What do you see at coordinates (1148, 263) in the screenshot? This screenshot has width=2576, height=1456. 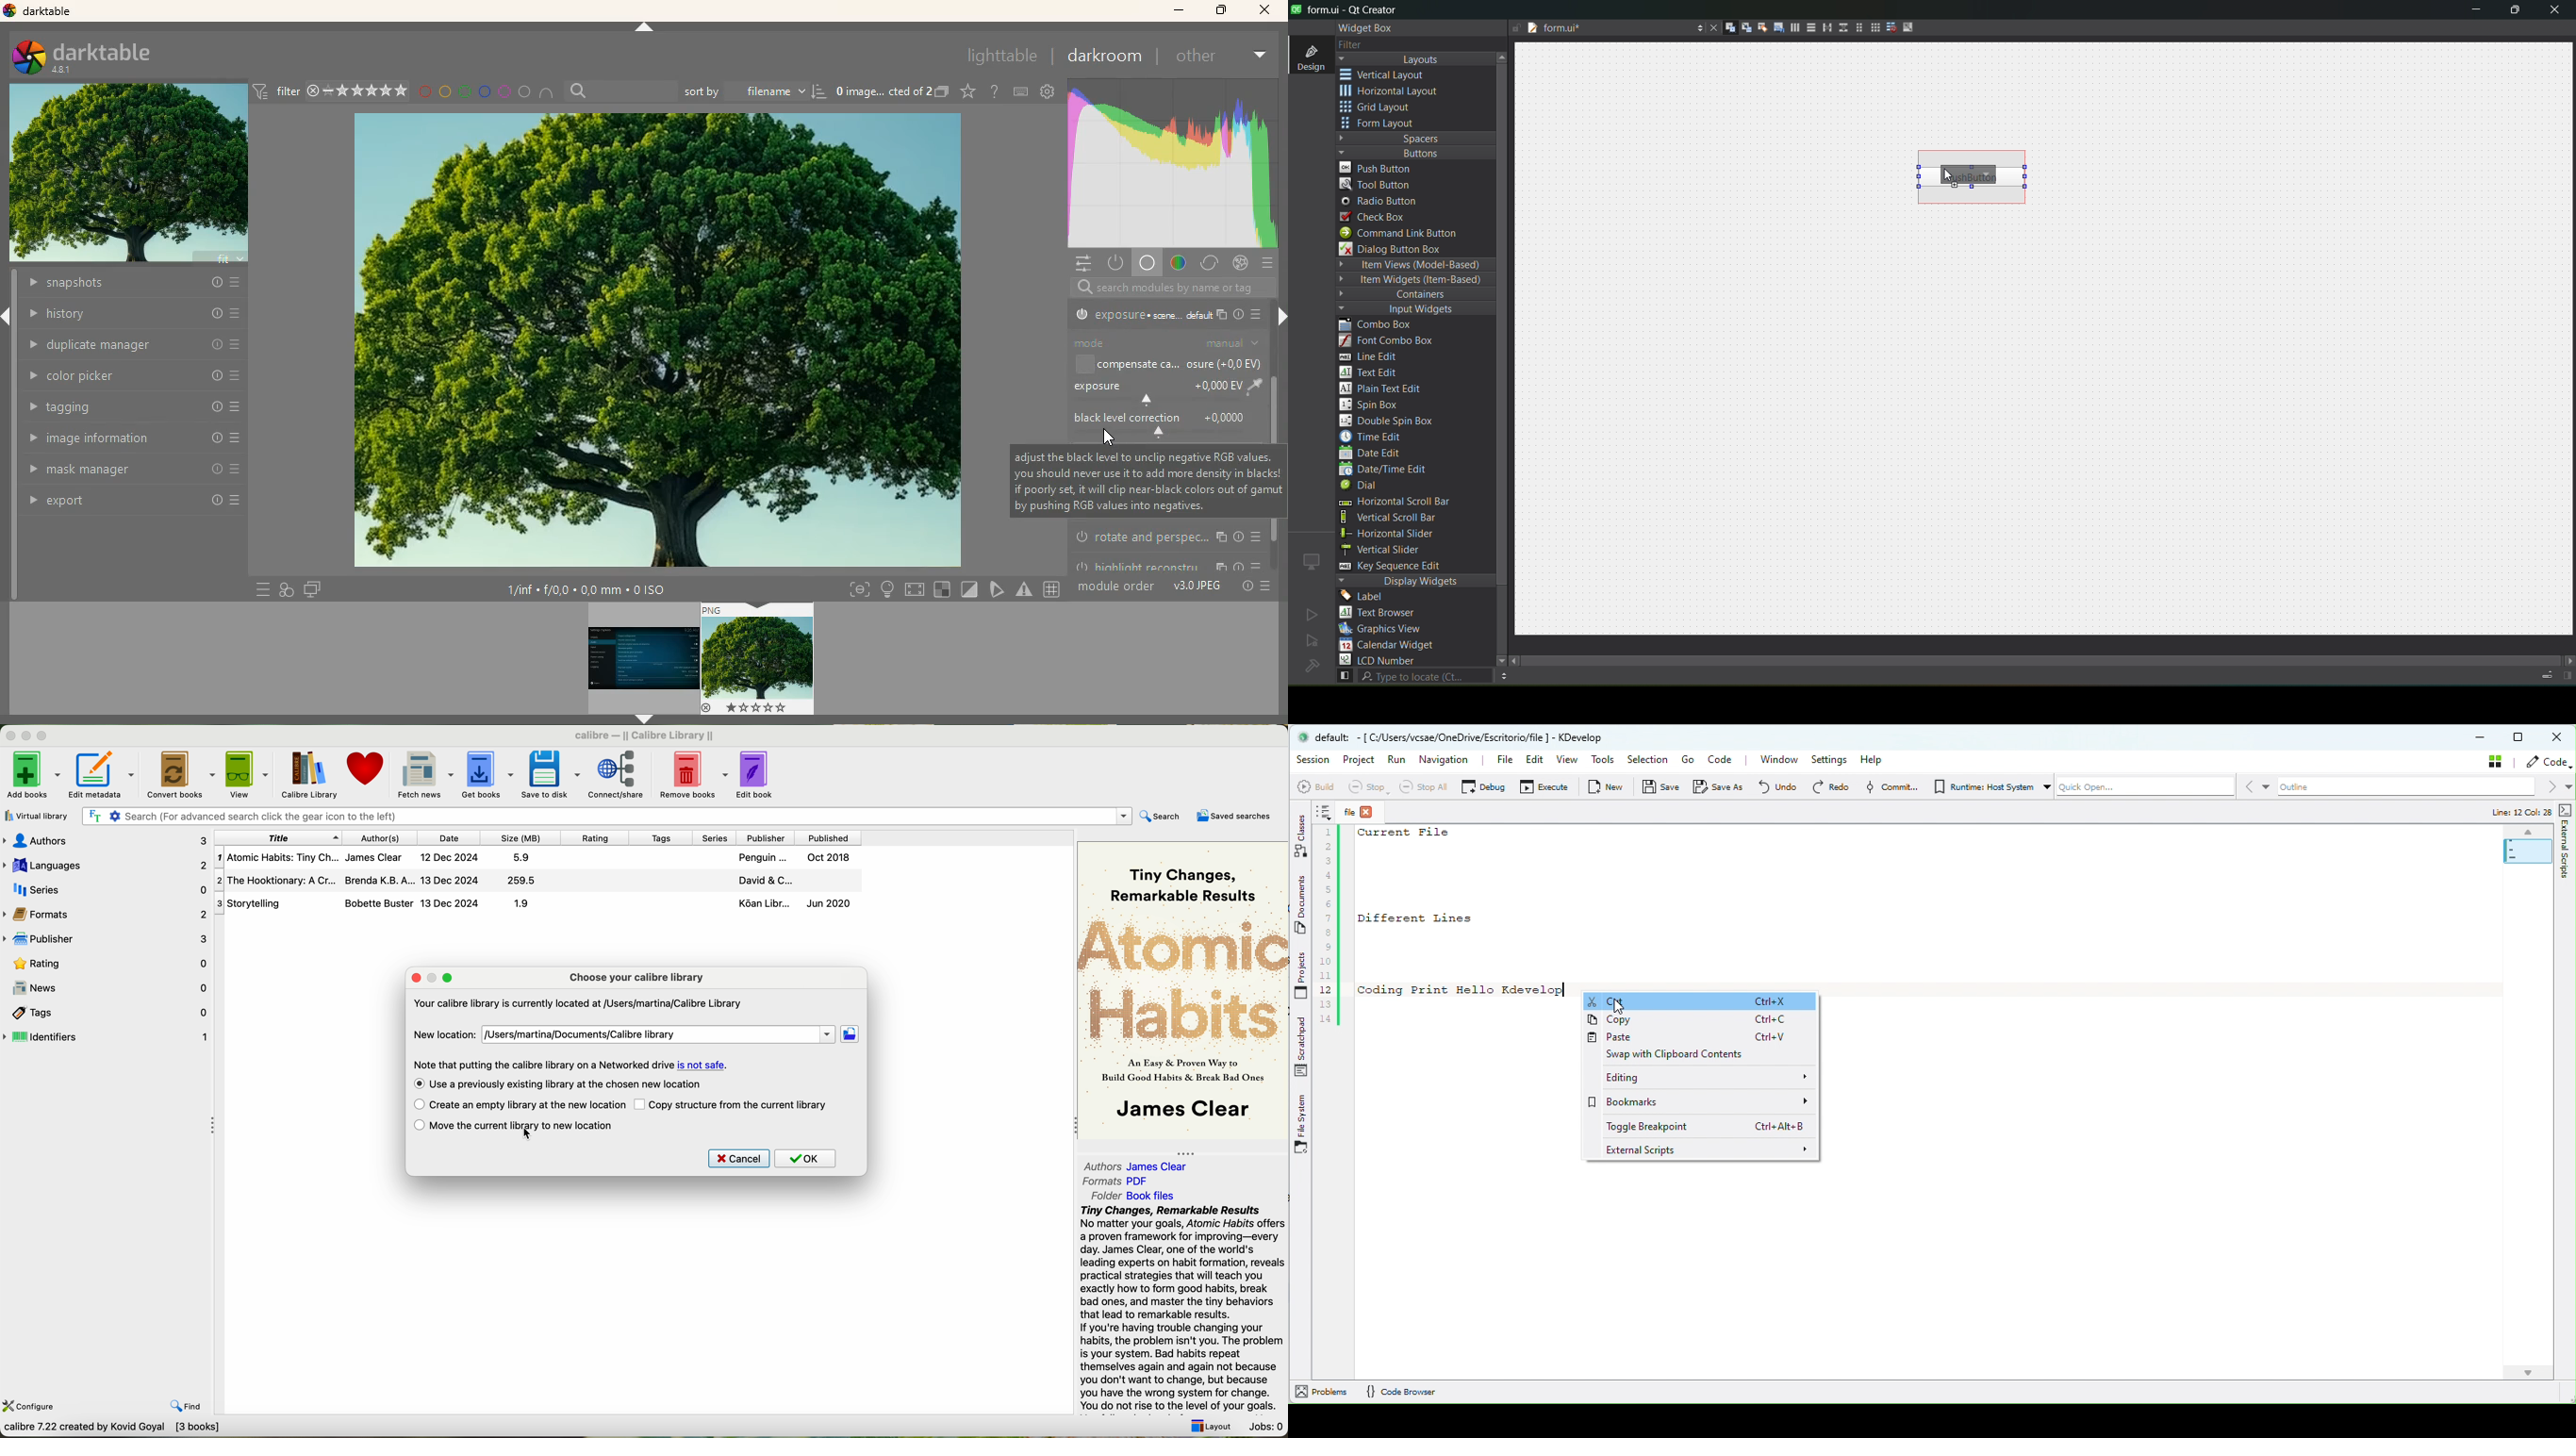 I see `base` at bounding box center [1148, 263].